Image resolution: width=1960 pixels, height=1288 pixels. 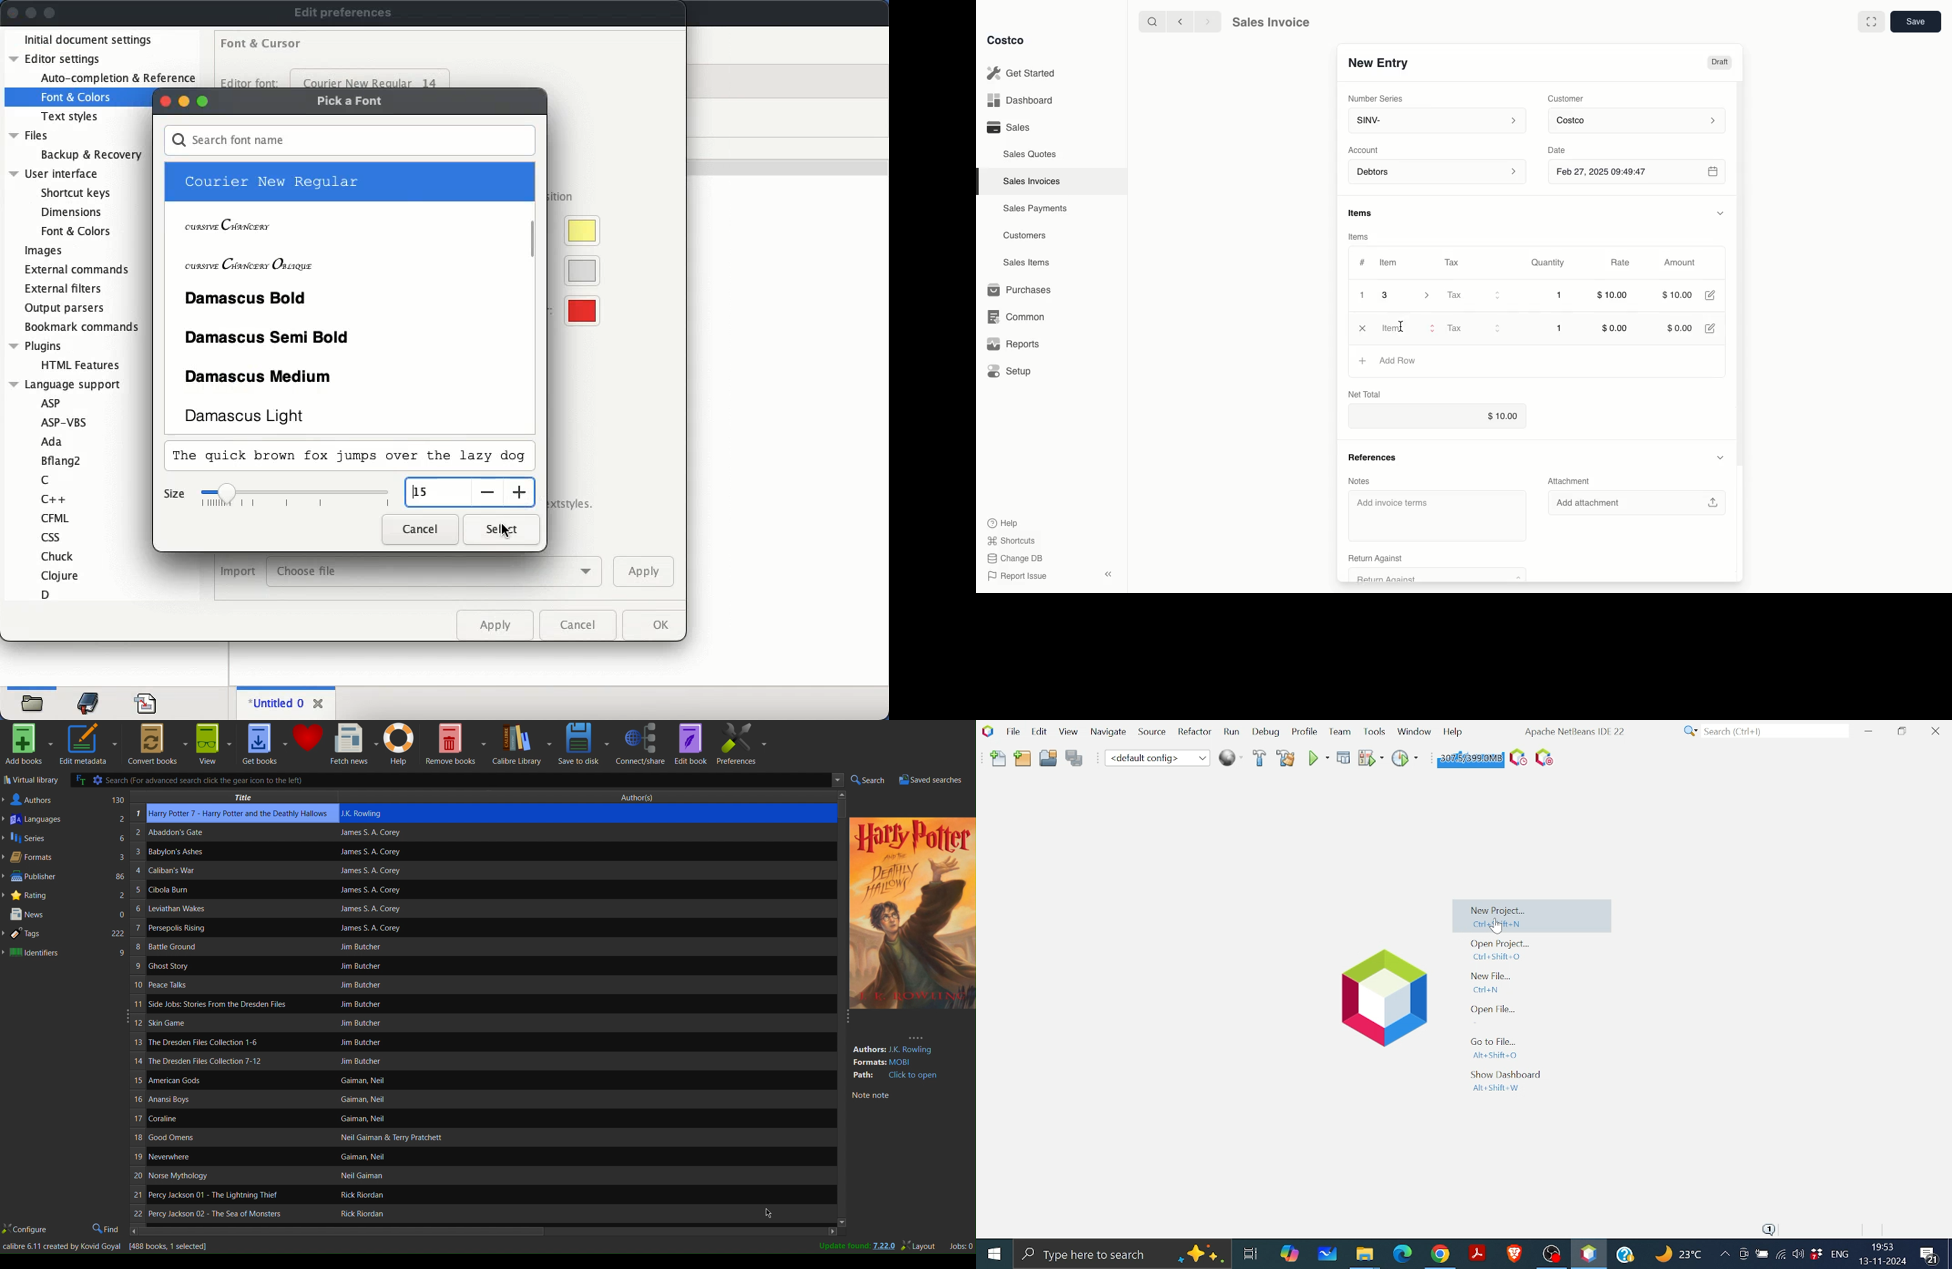 I want to click on row numbers, so click(x=137, y=1016).